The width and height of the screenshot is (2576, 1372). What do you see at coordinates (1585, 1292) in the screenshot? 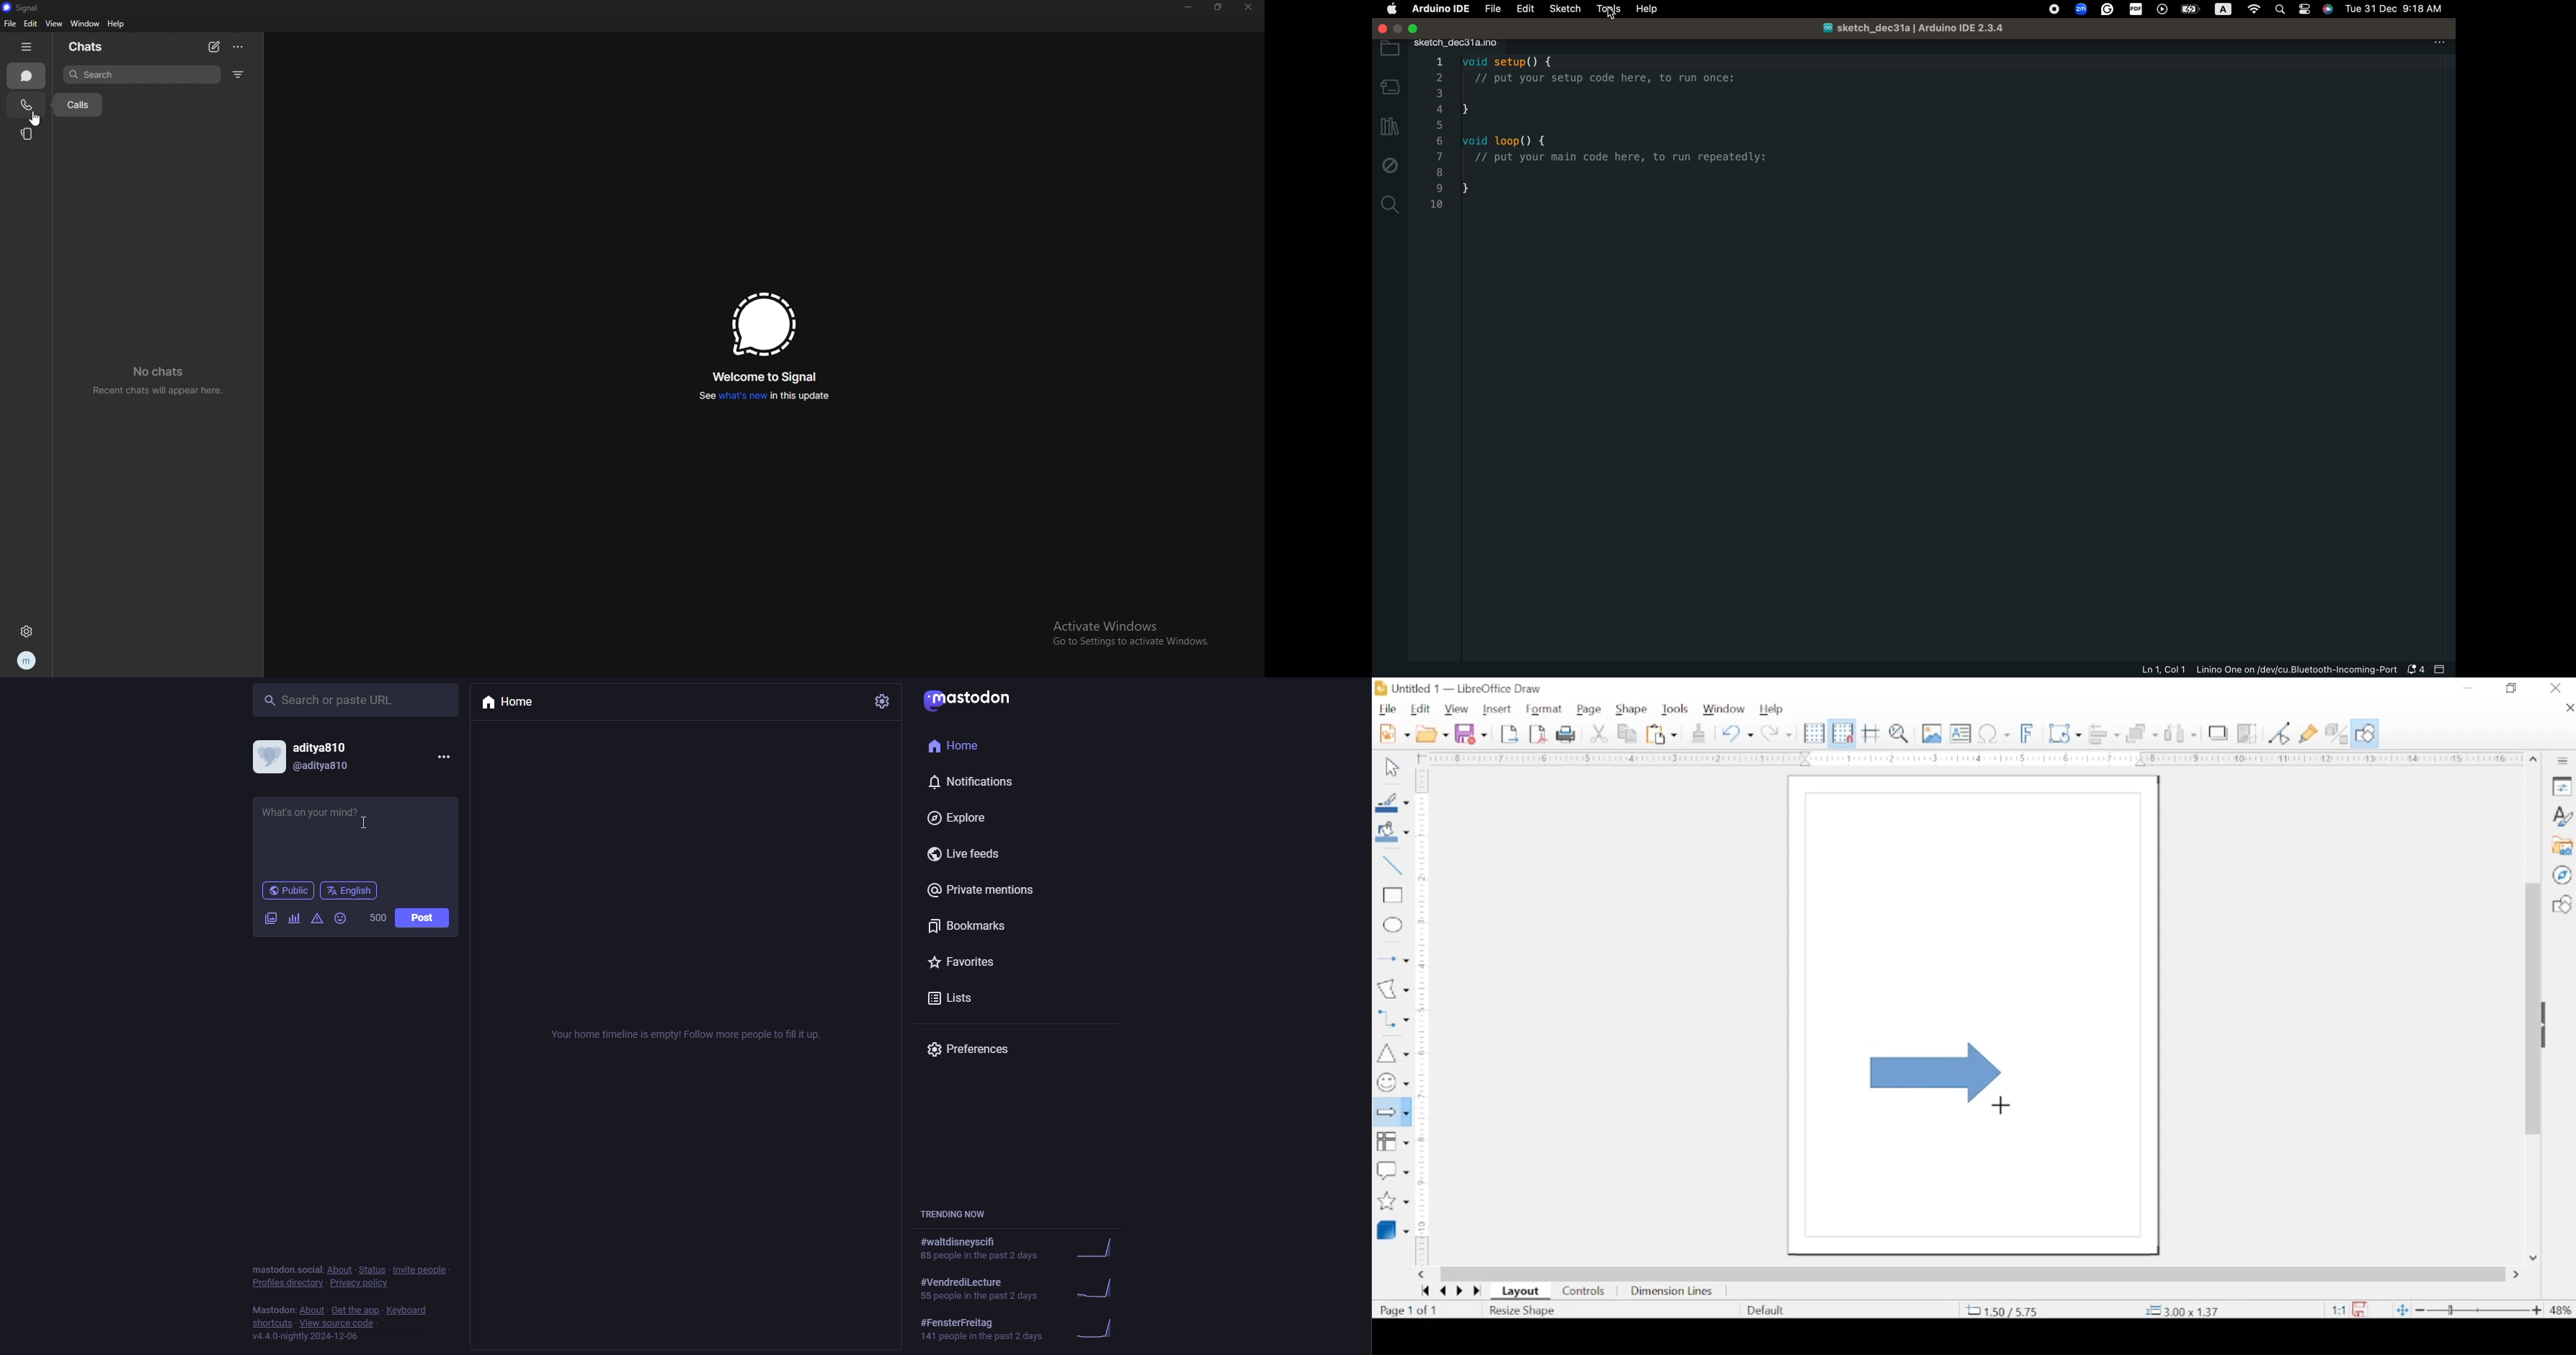
I see `controls` at bounding box center [1585, 1292].